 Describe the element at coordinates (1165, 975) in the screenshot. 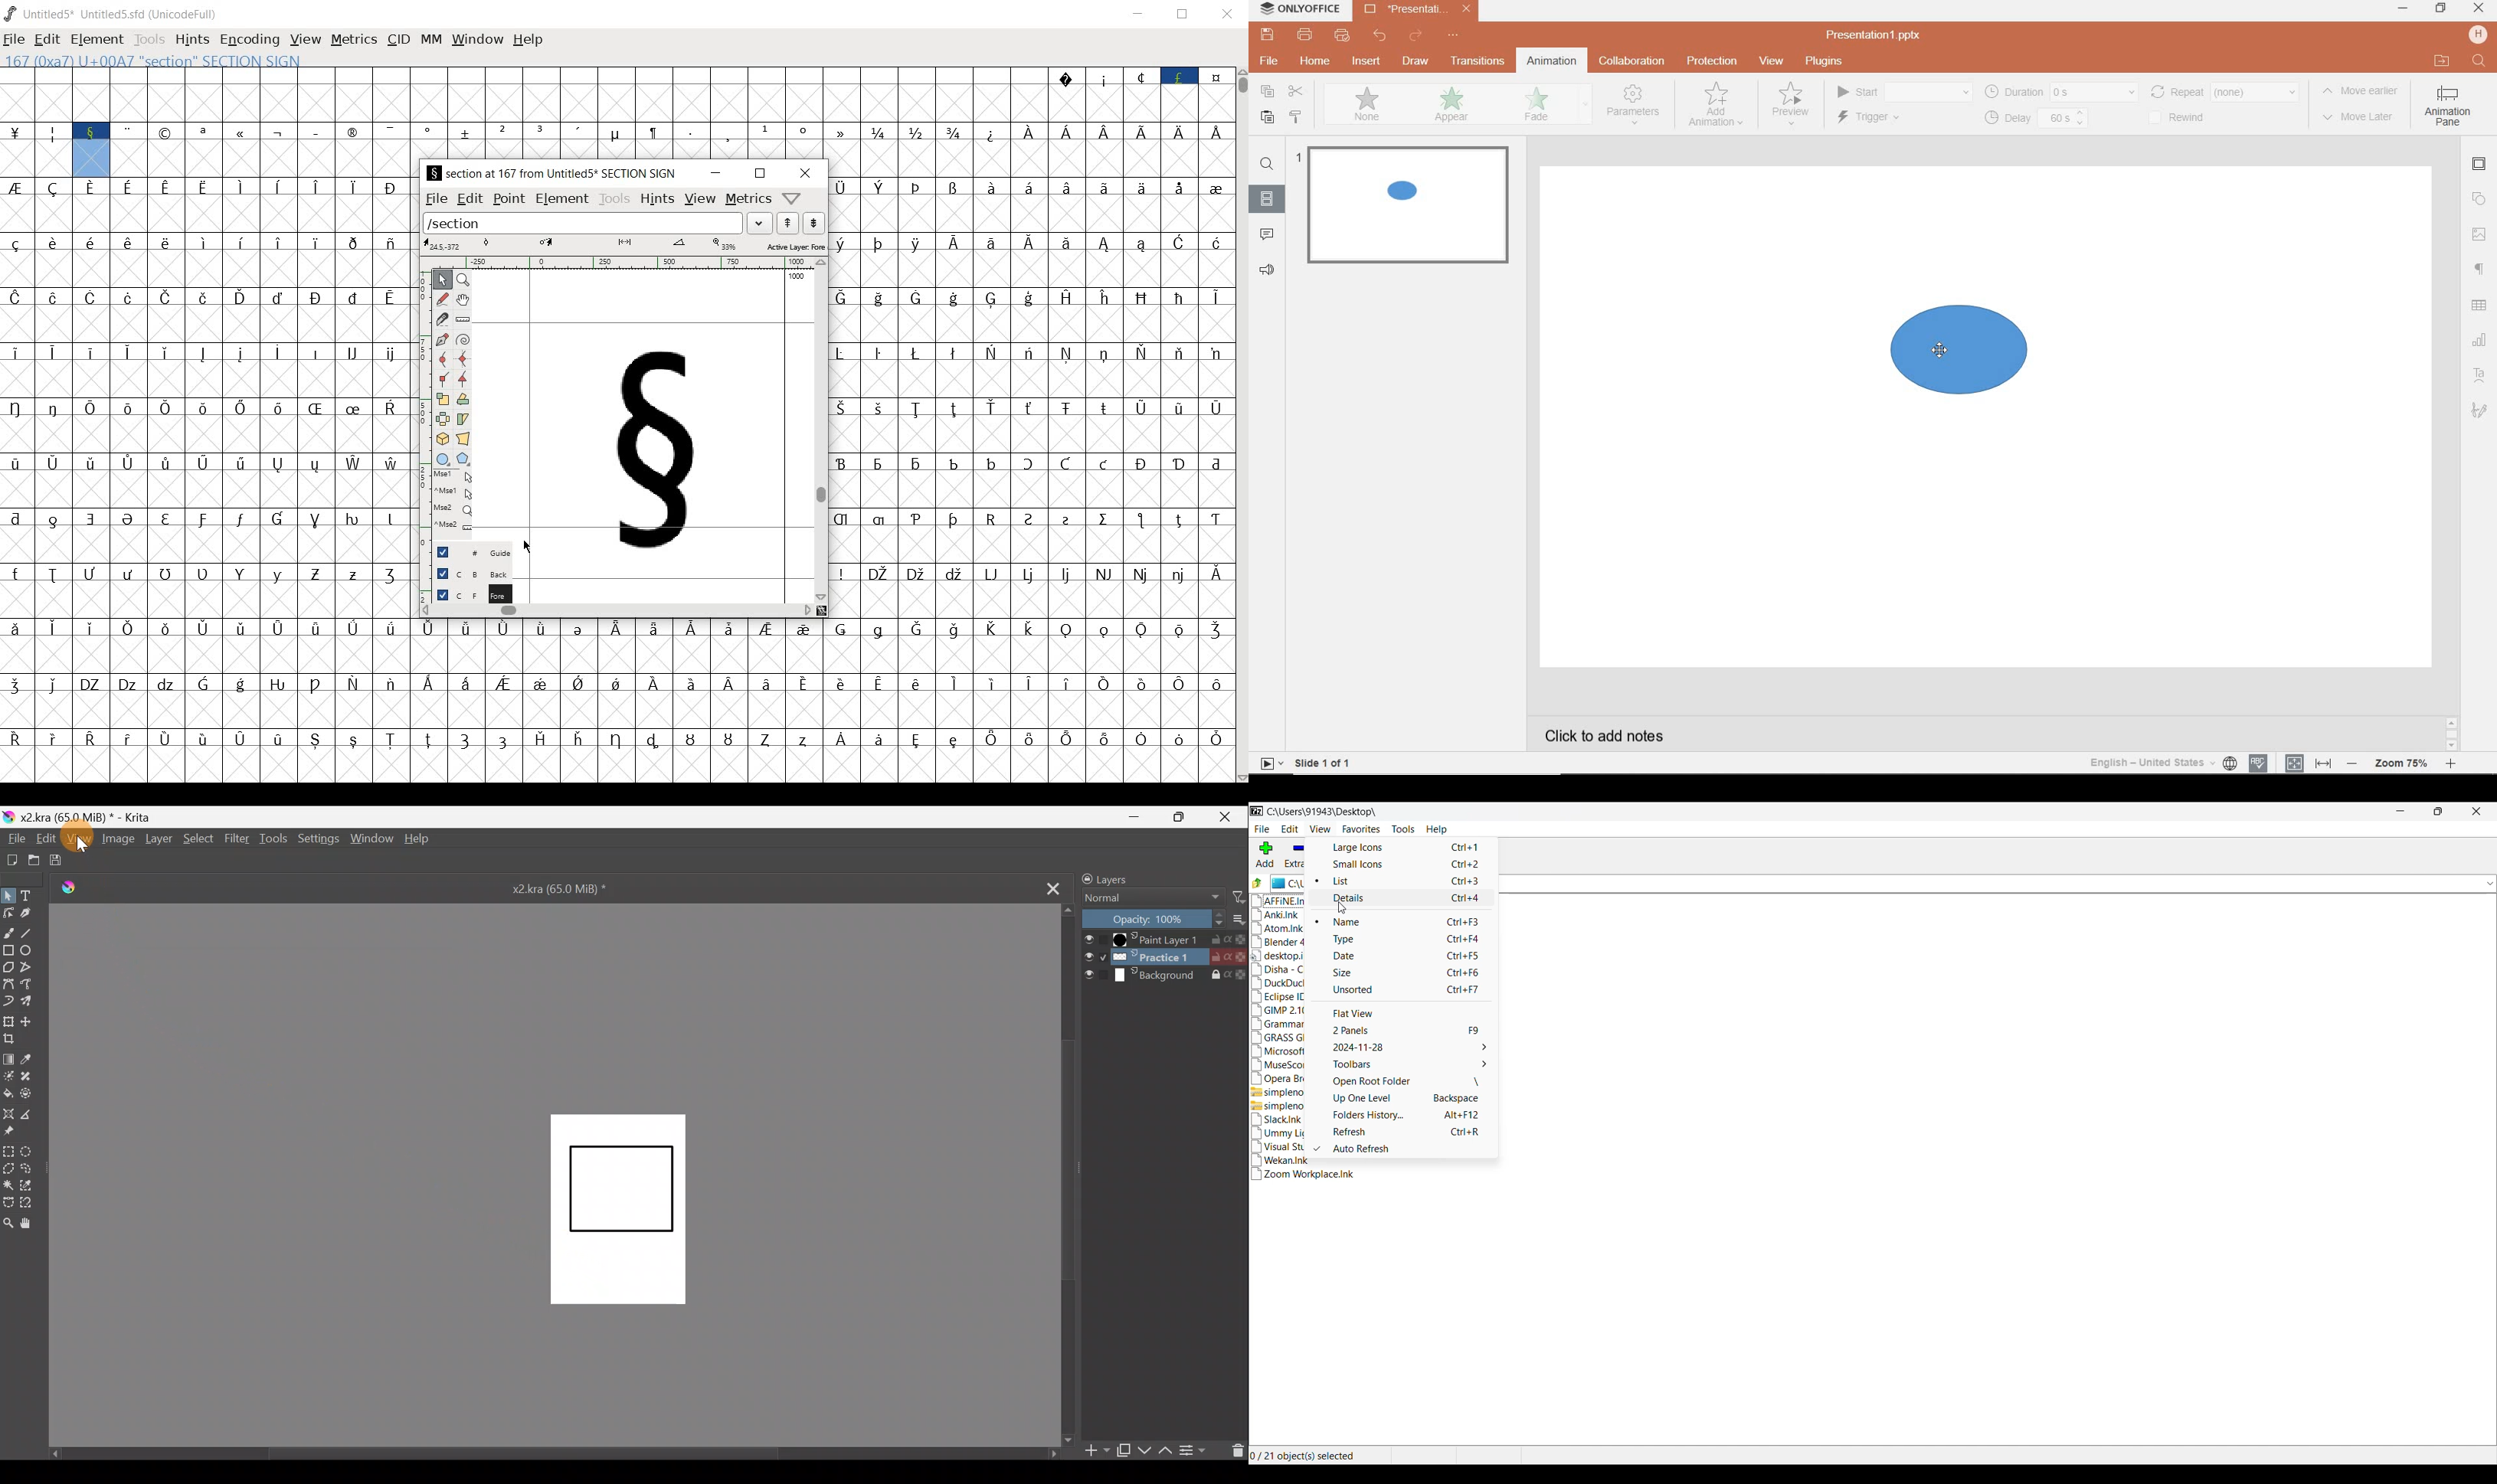

I see `Background` at that location.